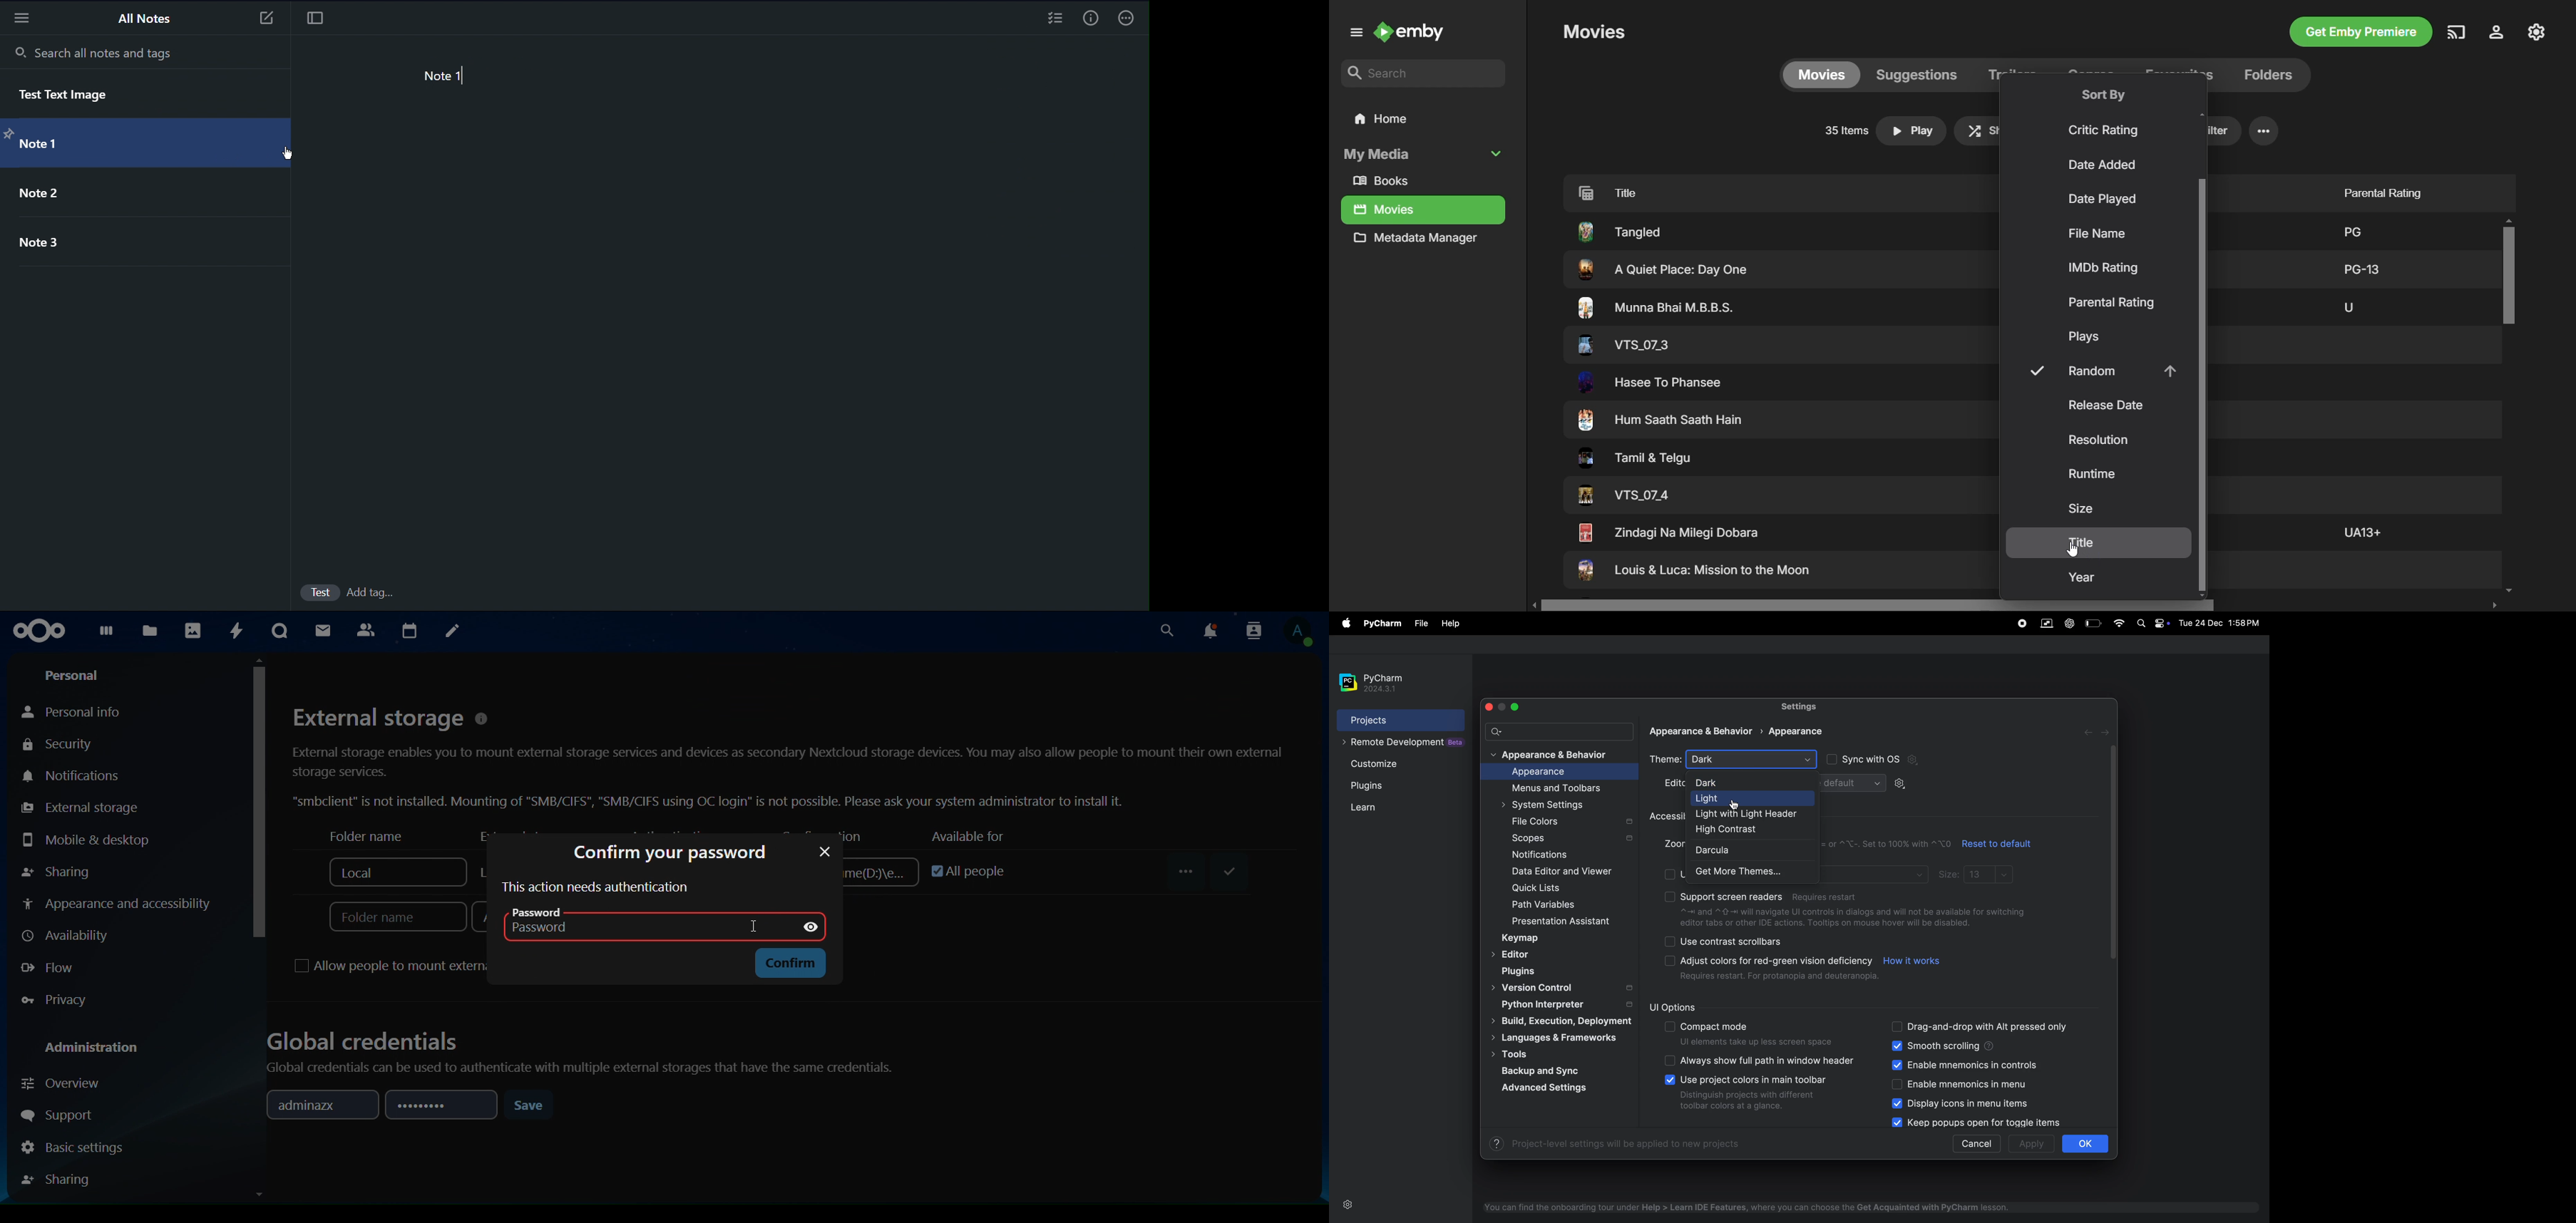 The height and width of the screenshot is (1232, 2576). I want to click on Customize, so click(1380, 766).